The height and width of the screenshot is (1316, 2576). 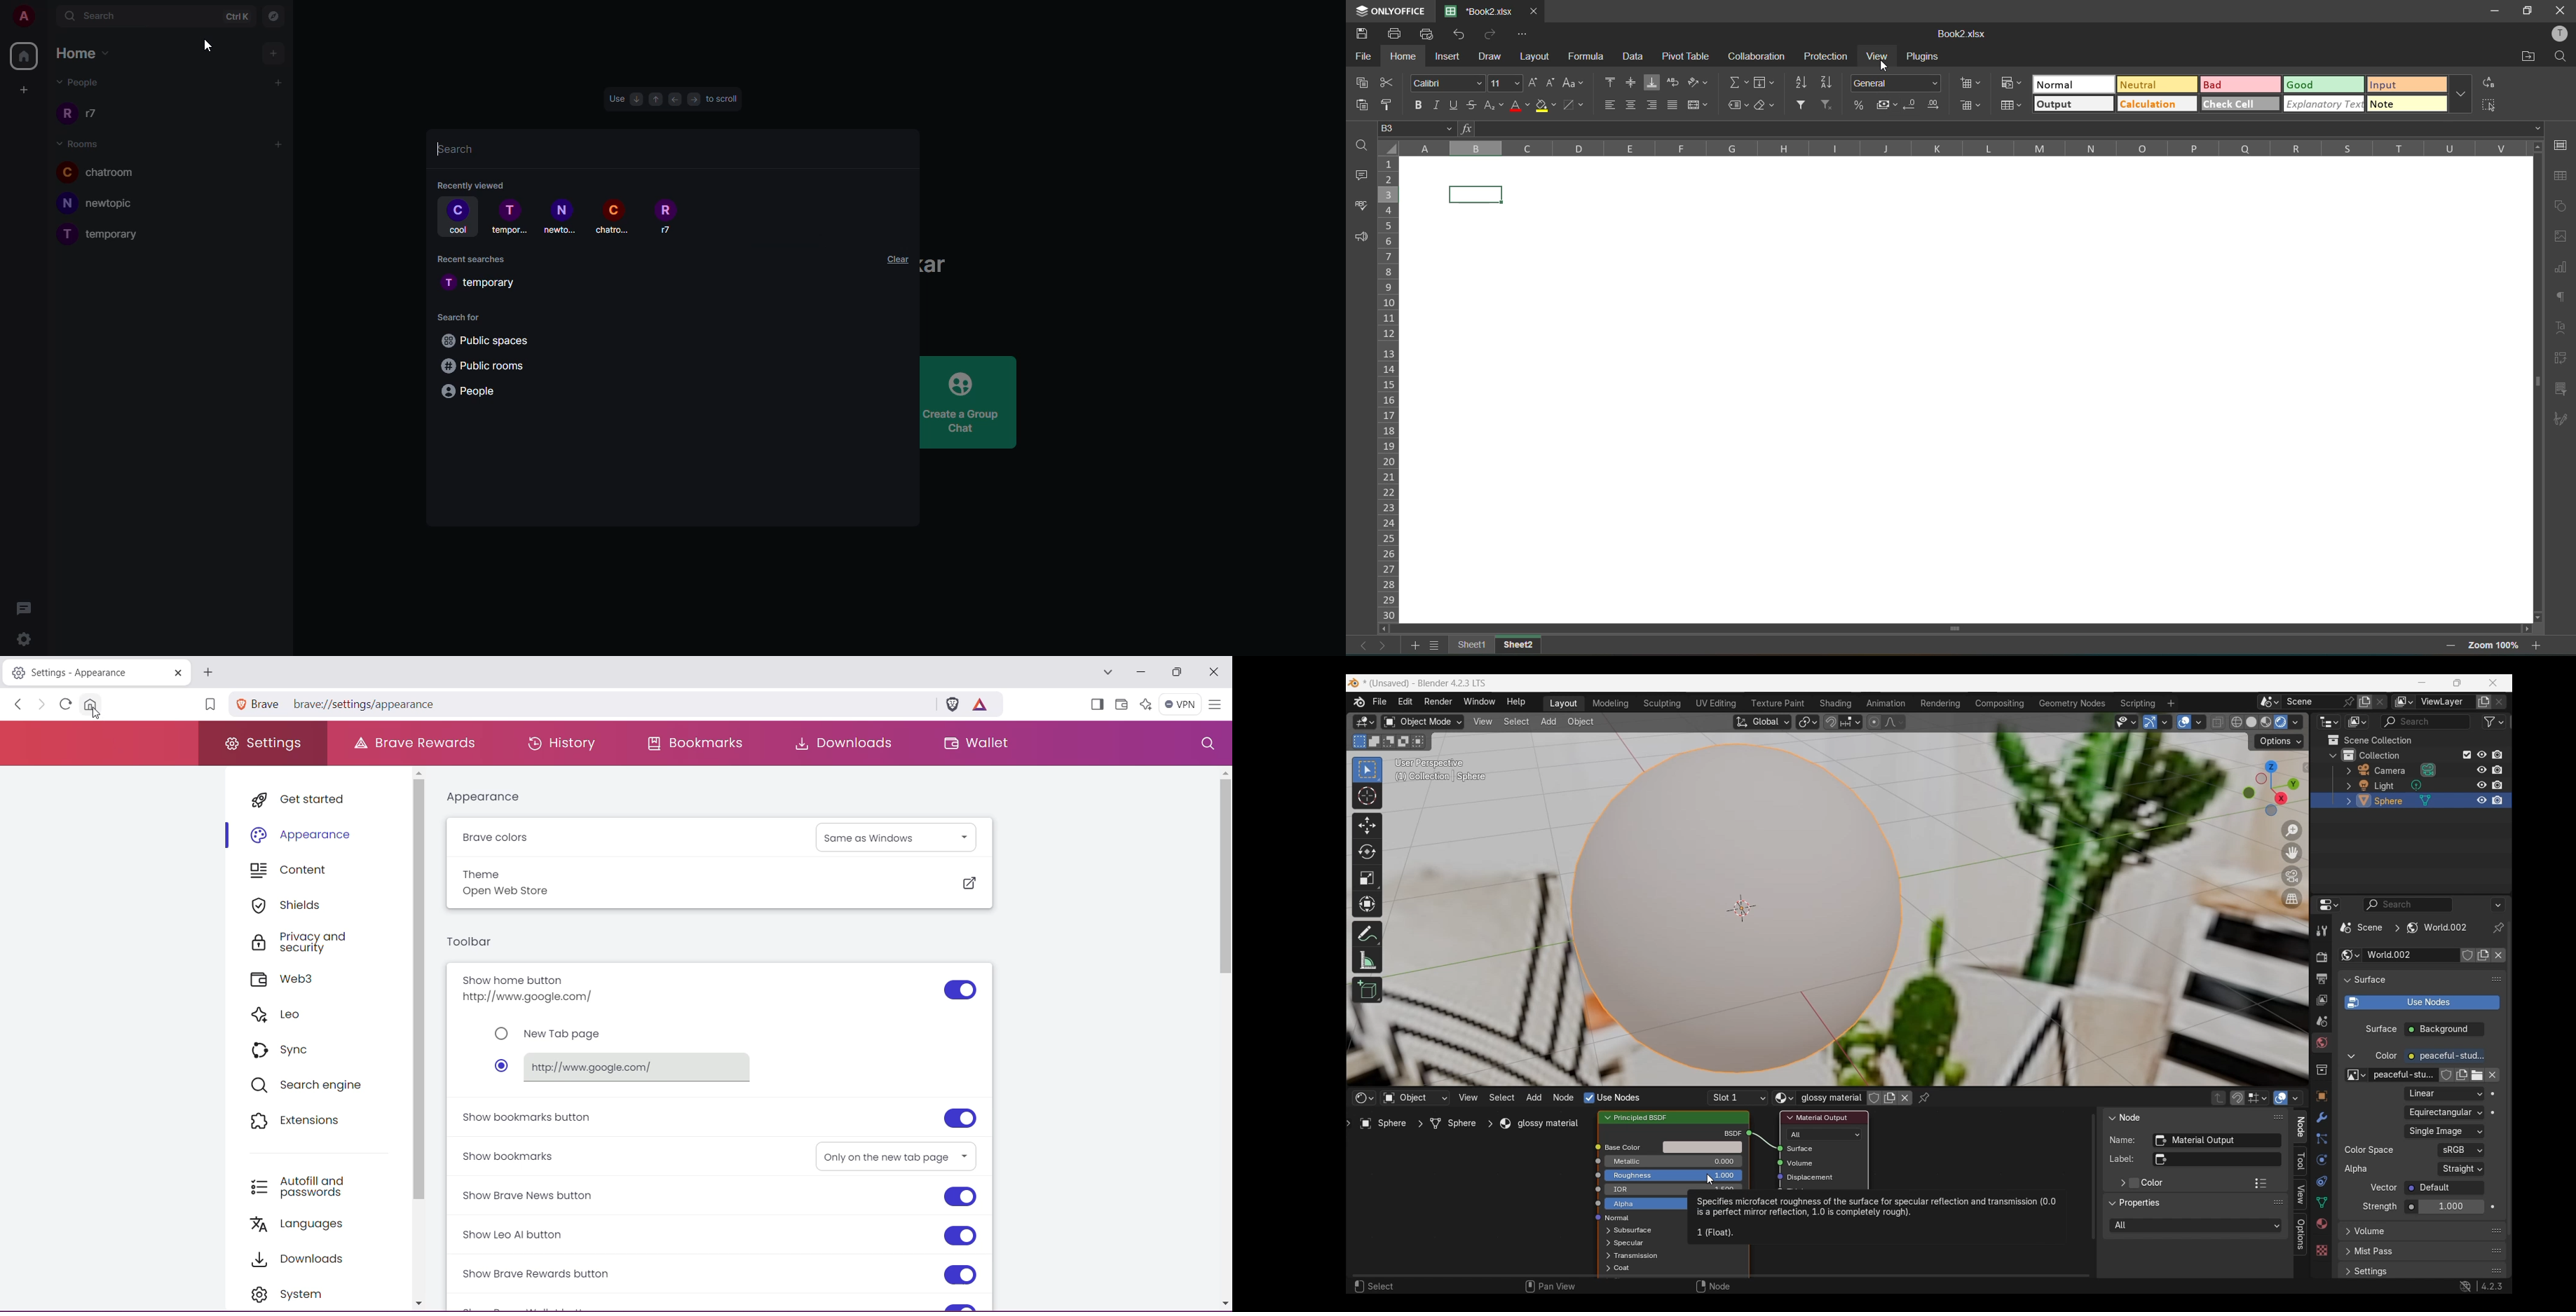 What do you see at coordinates (2559, 177) in the screenshot?
I see `table` at bounding box center [2559, 177].